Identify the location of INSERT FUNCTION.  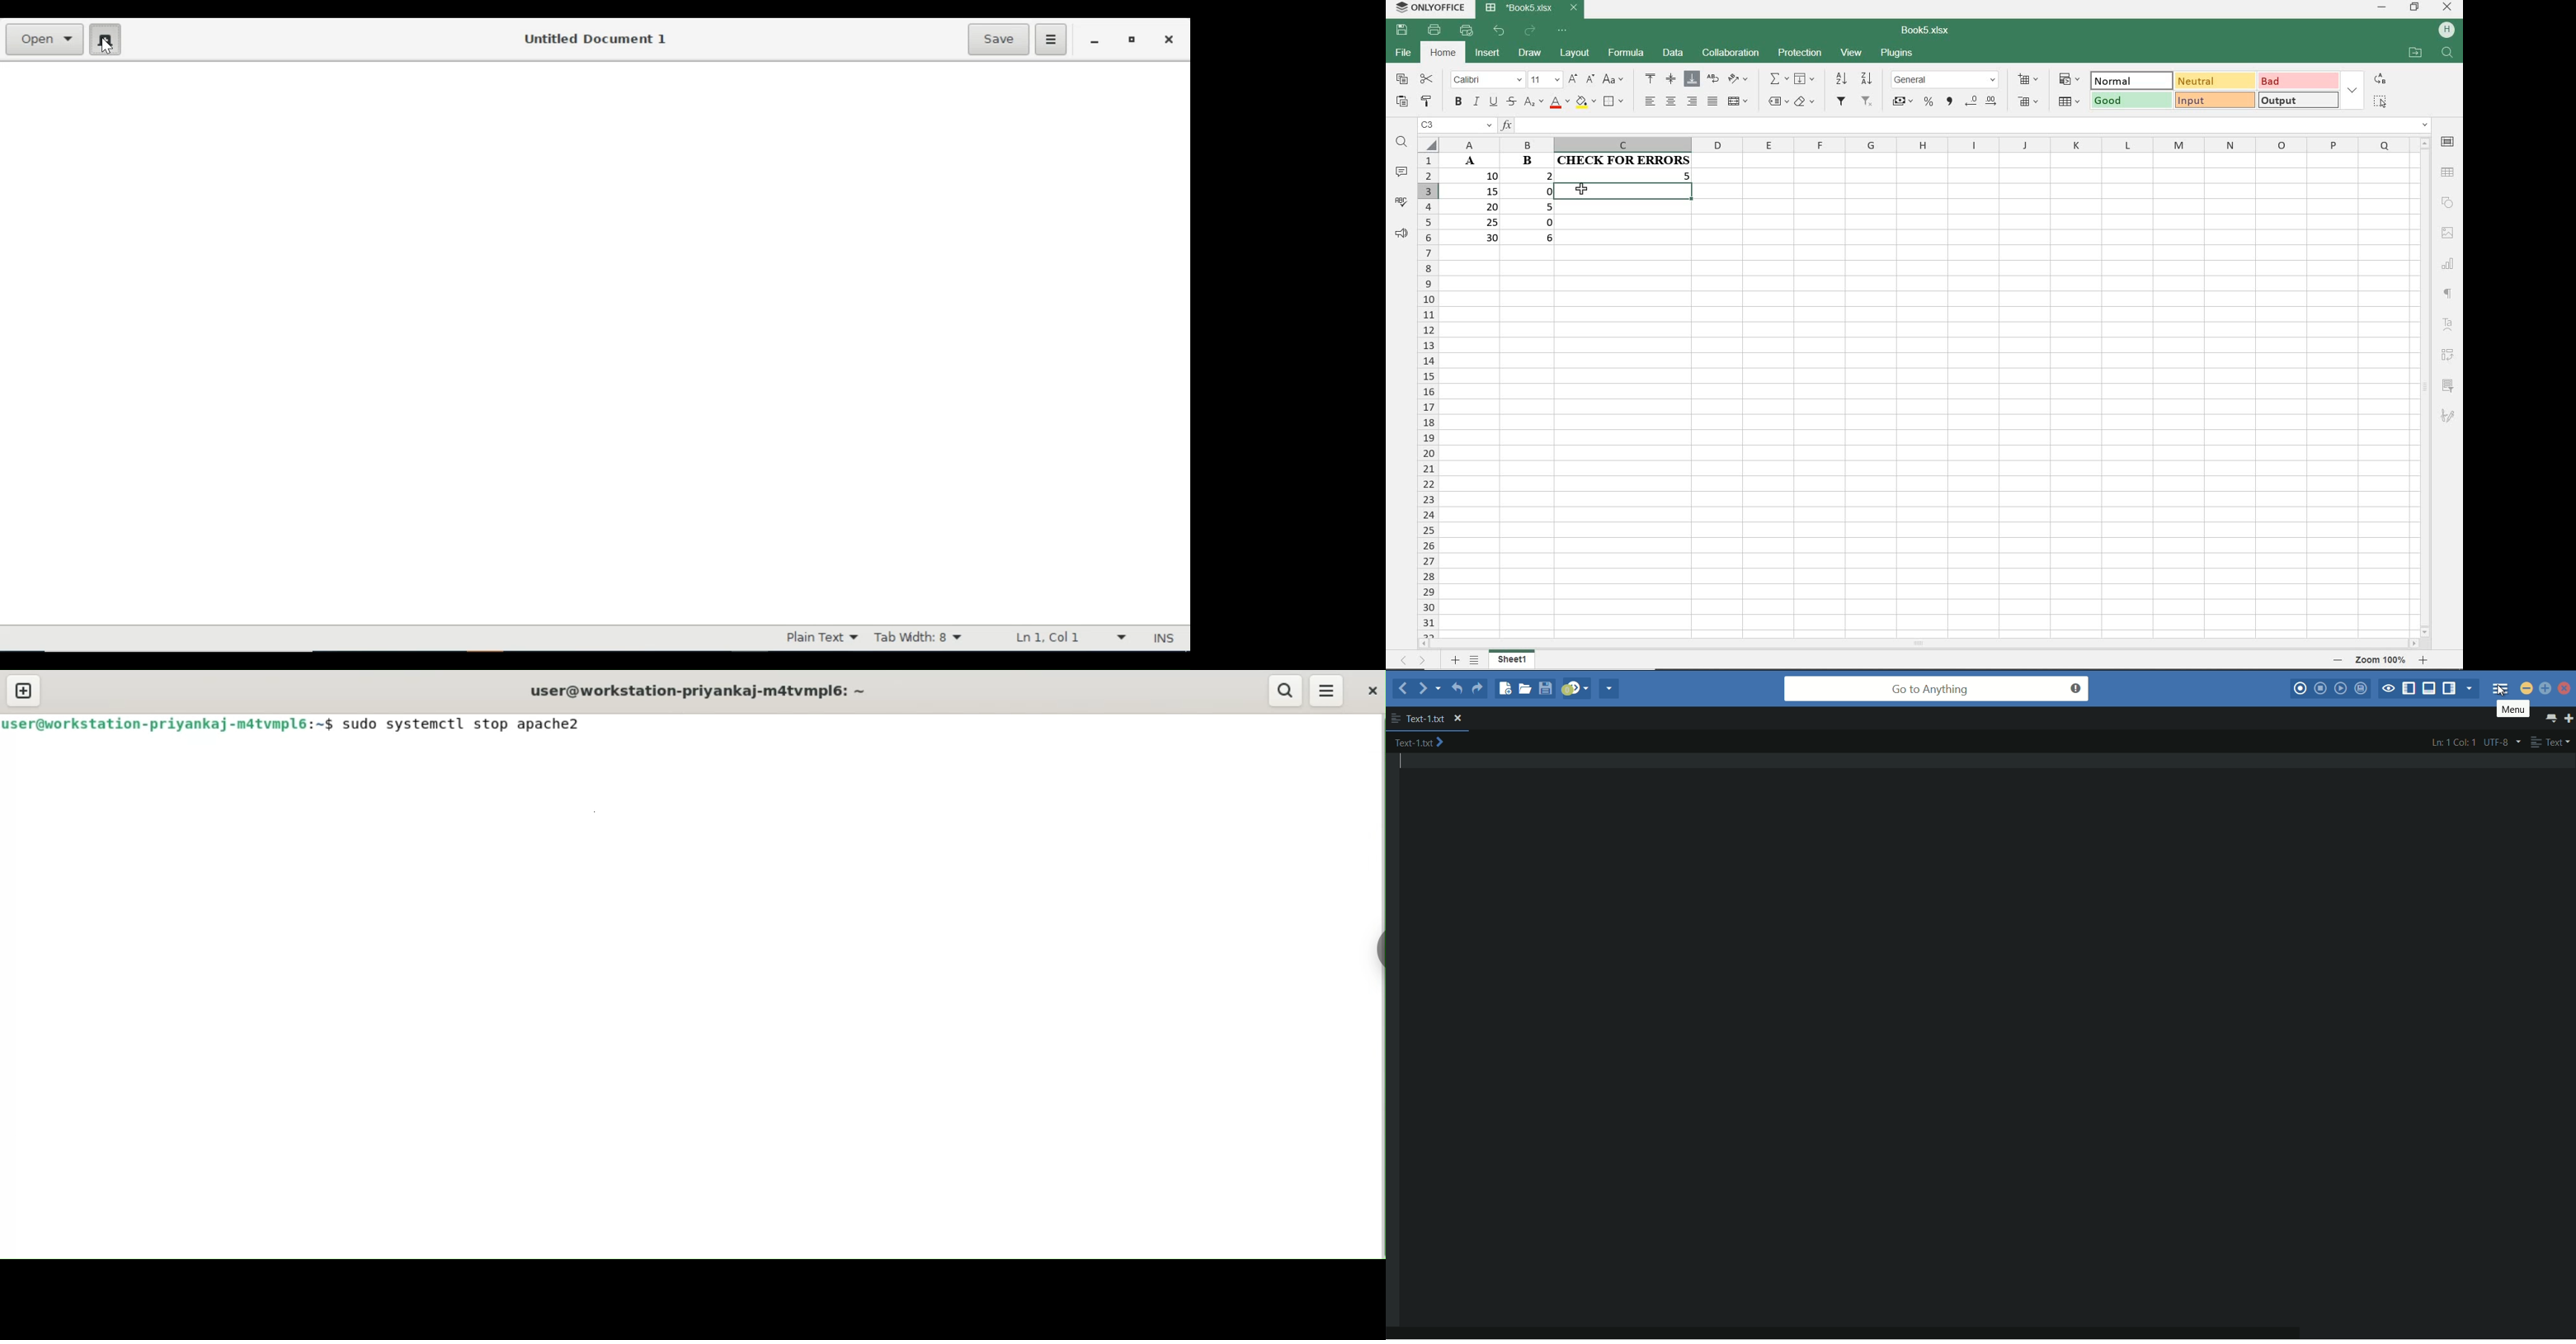
(1778, 80).